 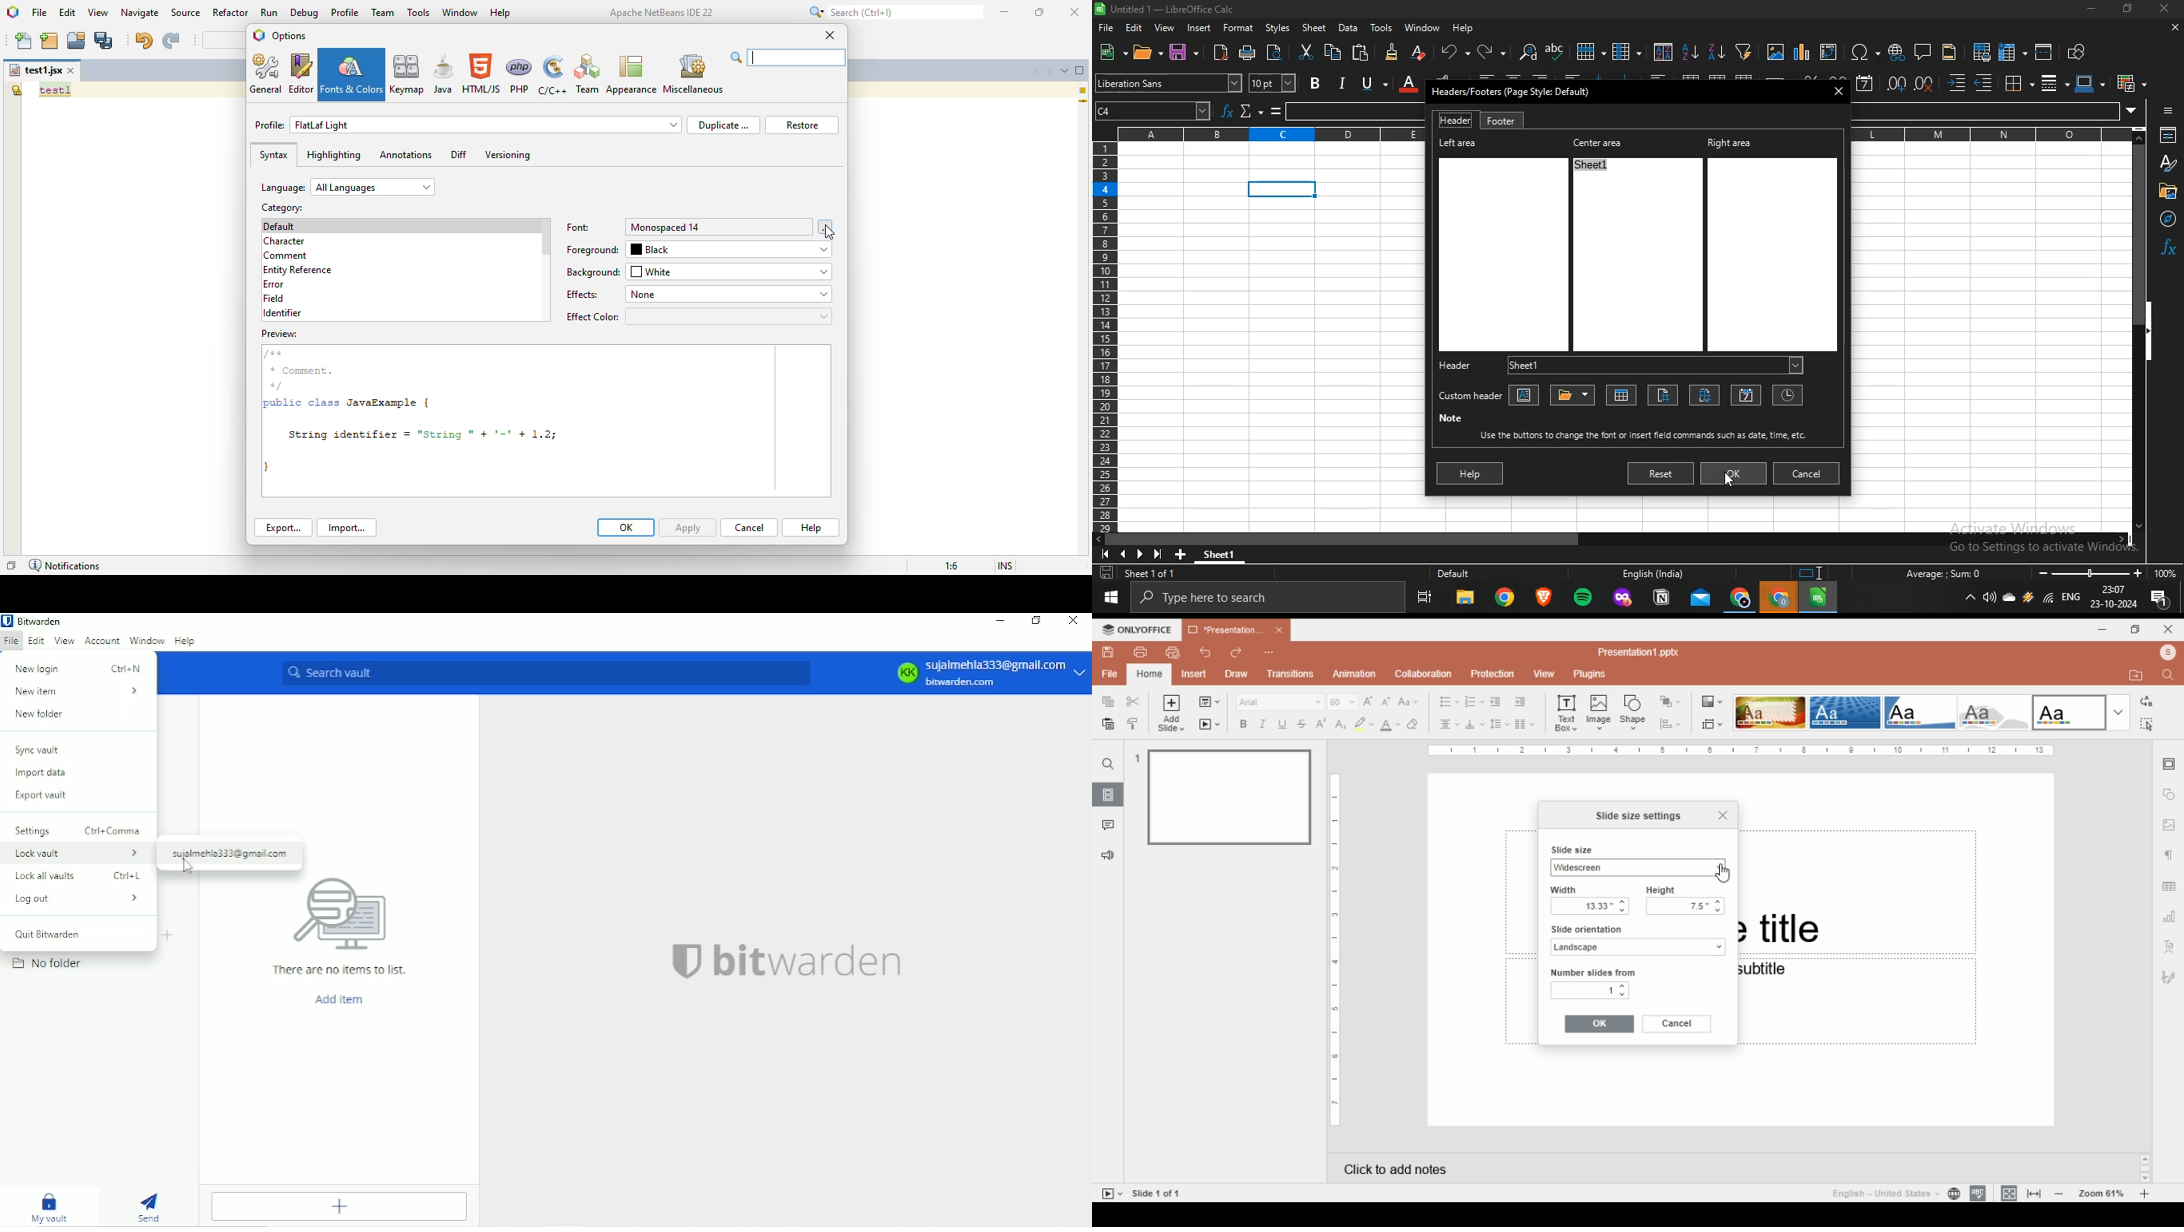 I want to click on view, so click(x=98, y=13).